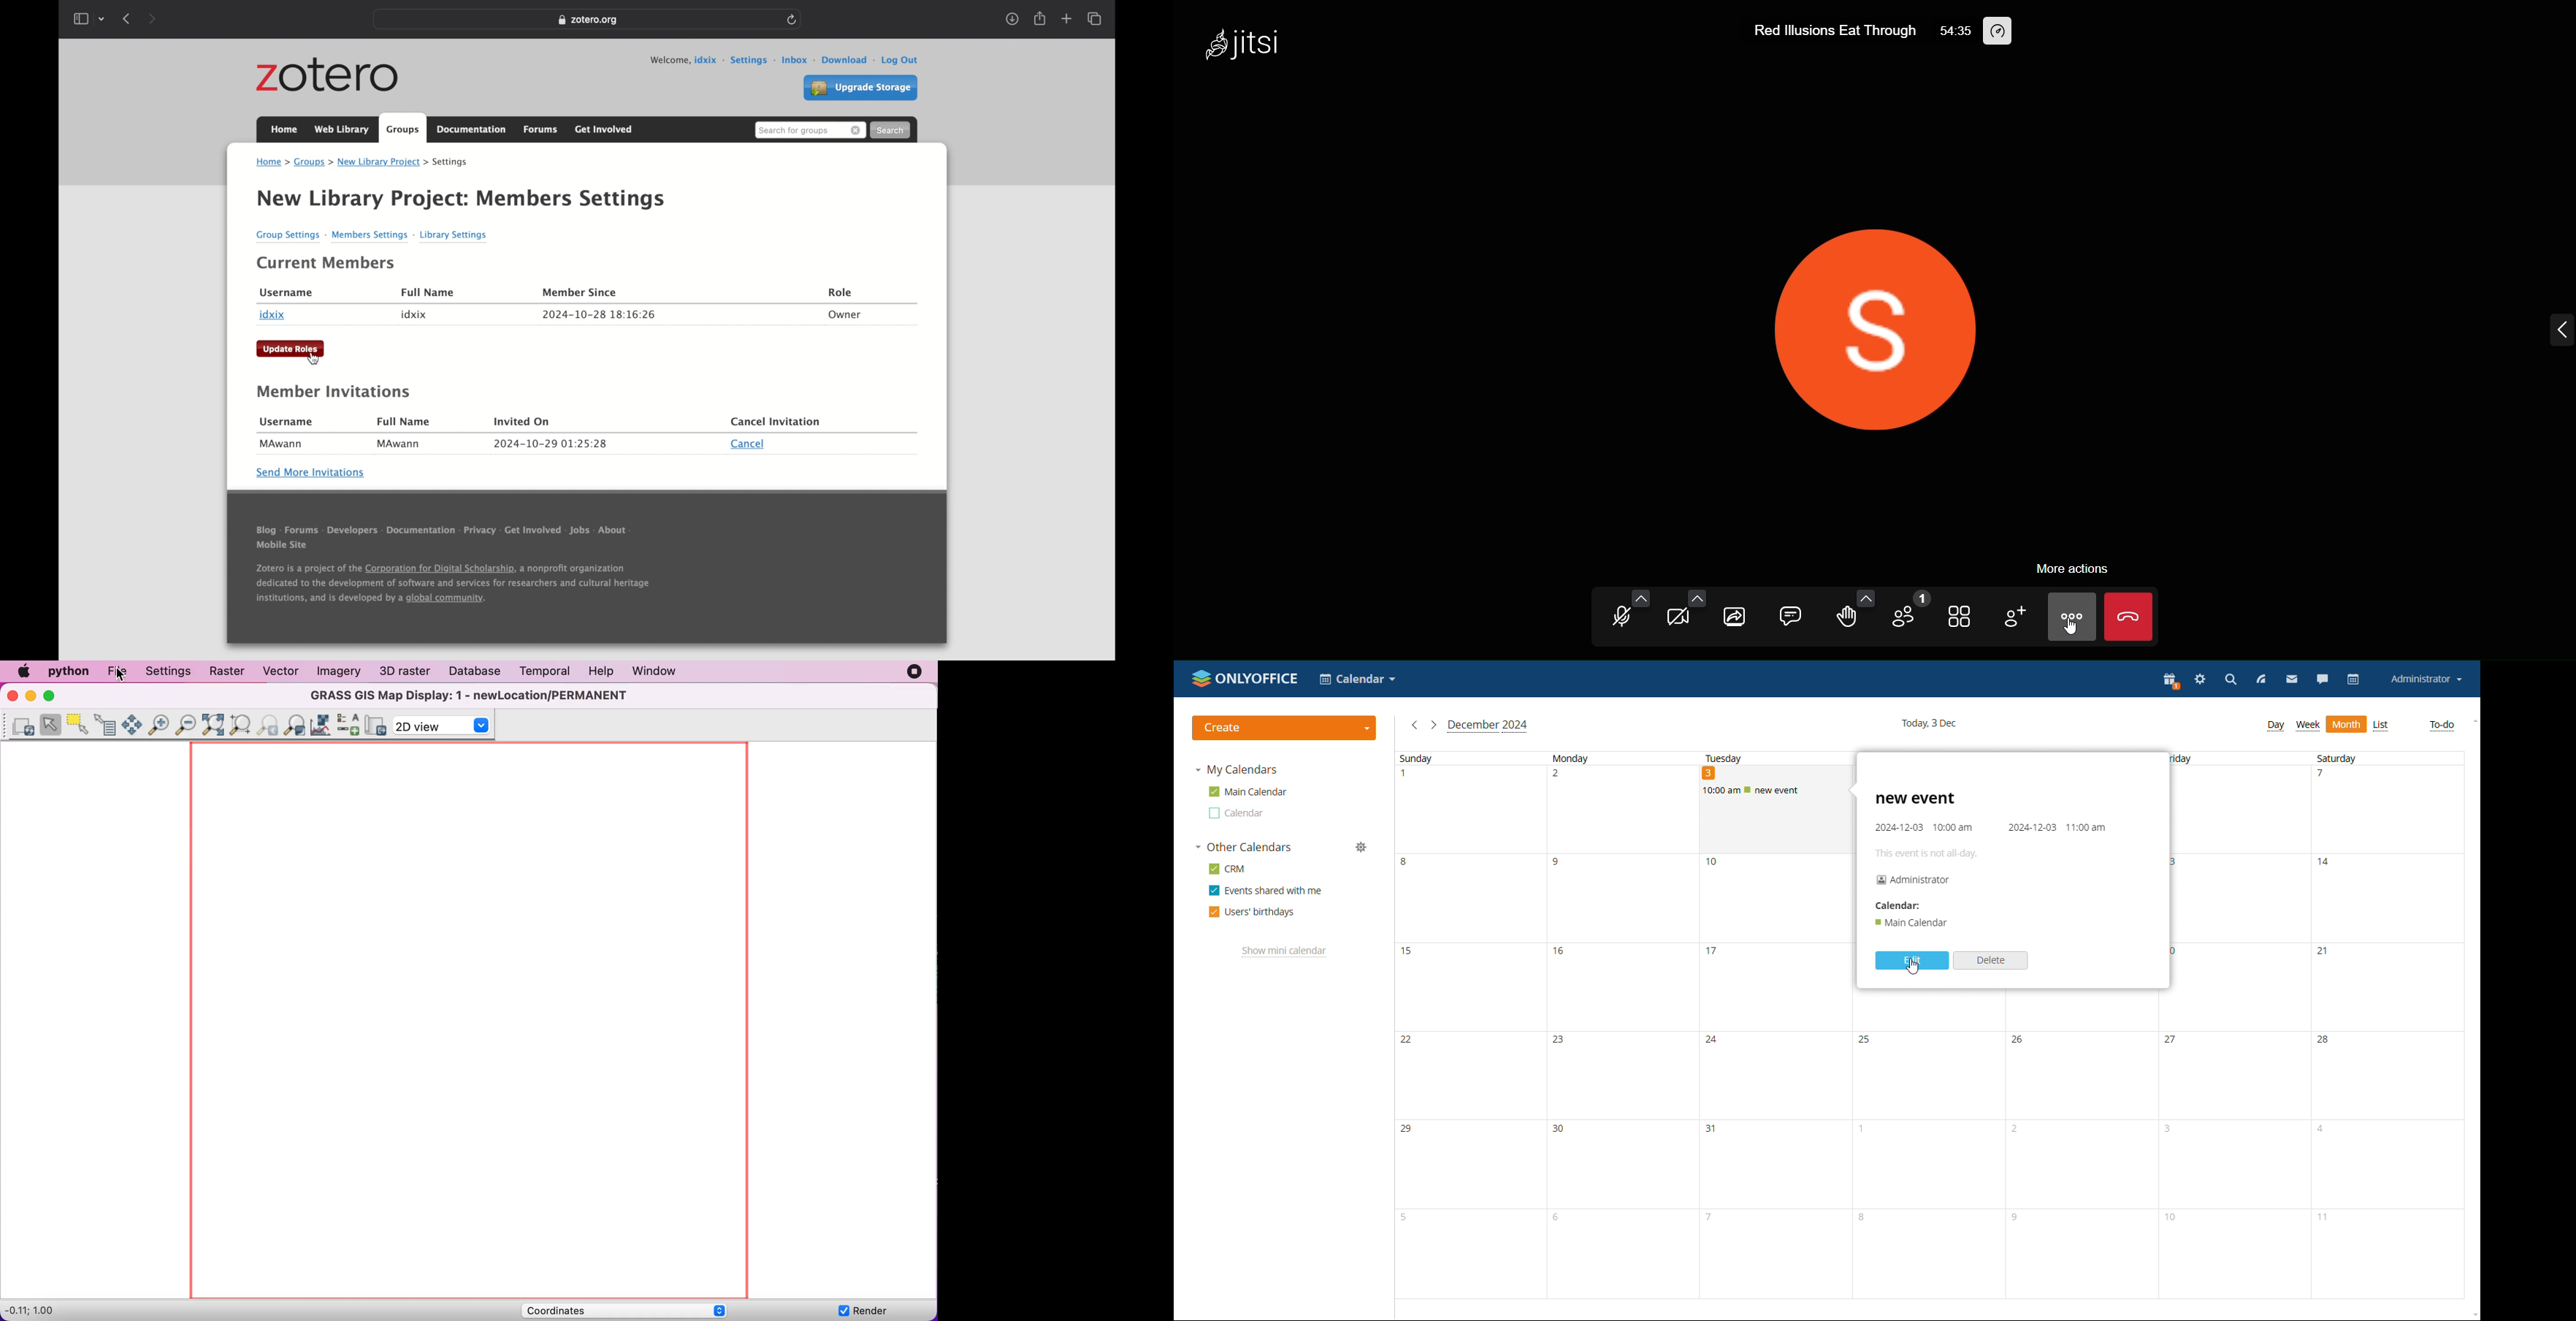 This screenshot has height=1344, width=2576. I want to click on idxix, so click(414, 314).